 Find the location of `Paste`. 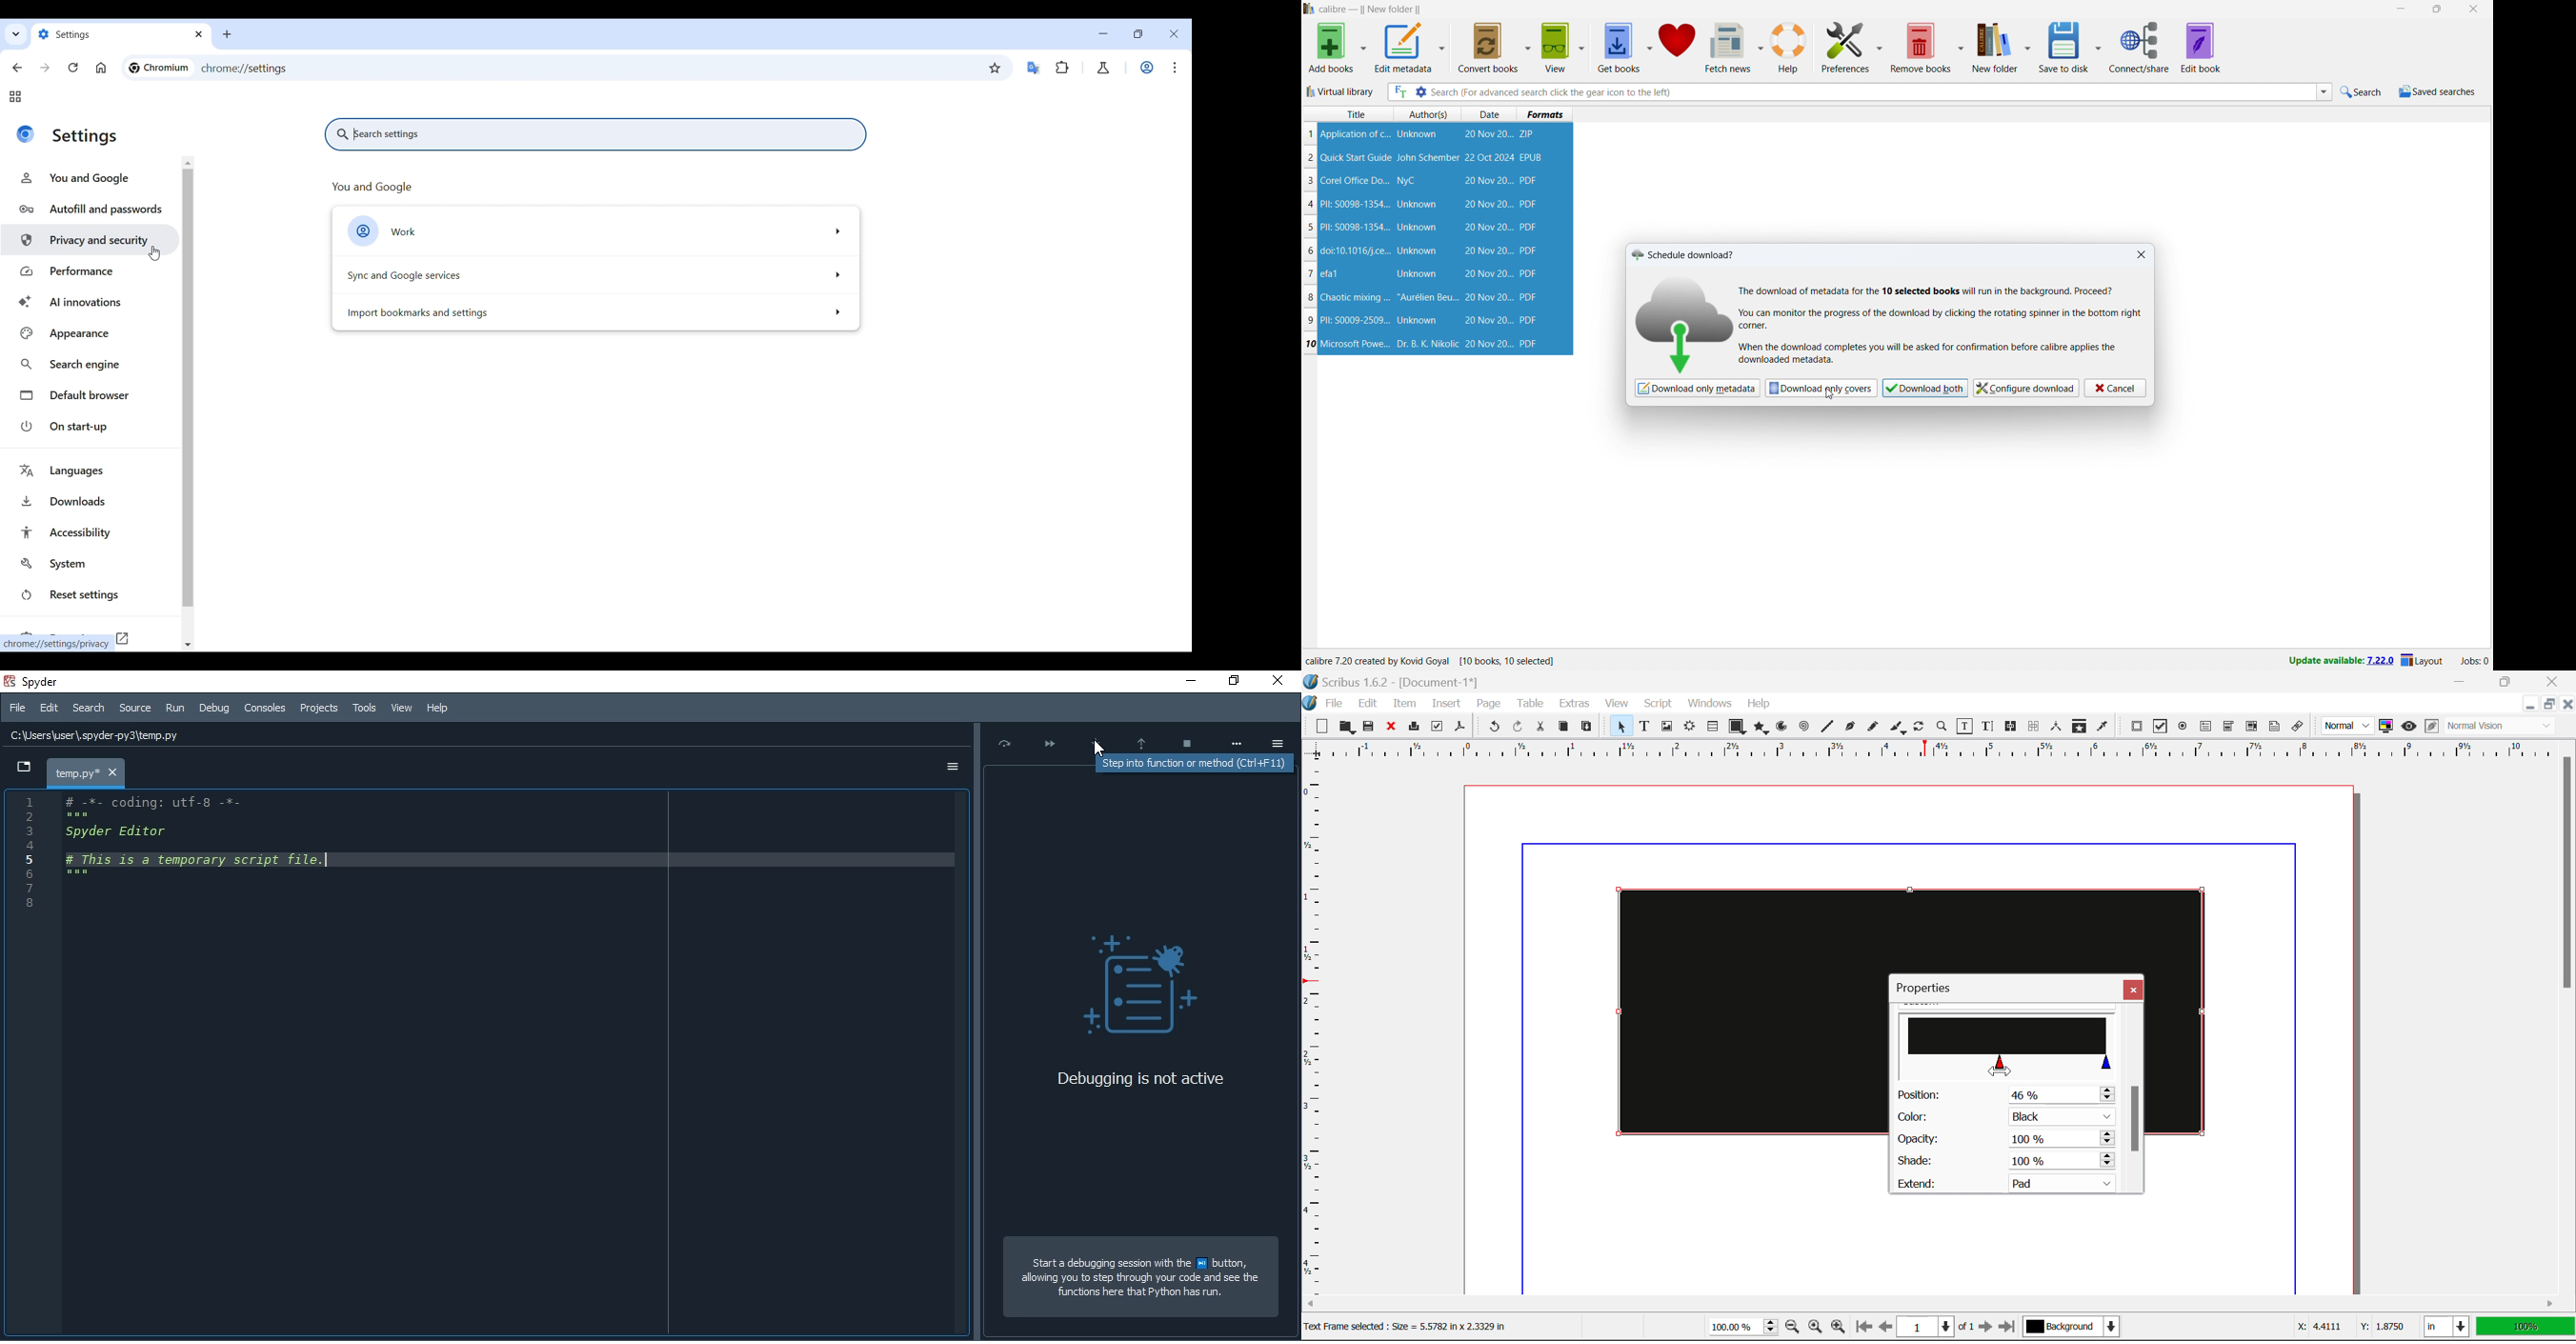

Paste is located at coordinates (1587, 727).